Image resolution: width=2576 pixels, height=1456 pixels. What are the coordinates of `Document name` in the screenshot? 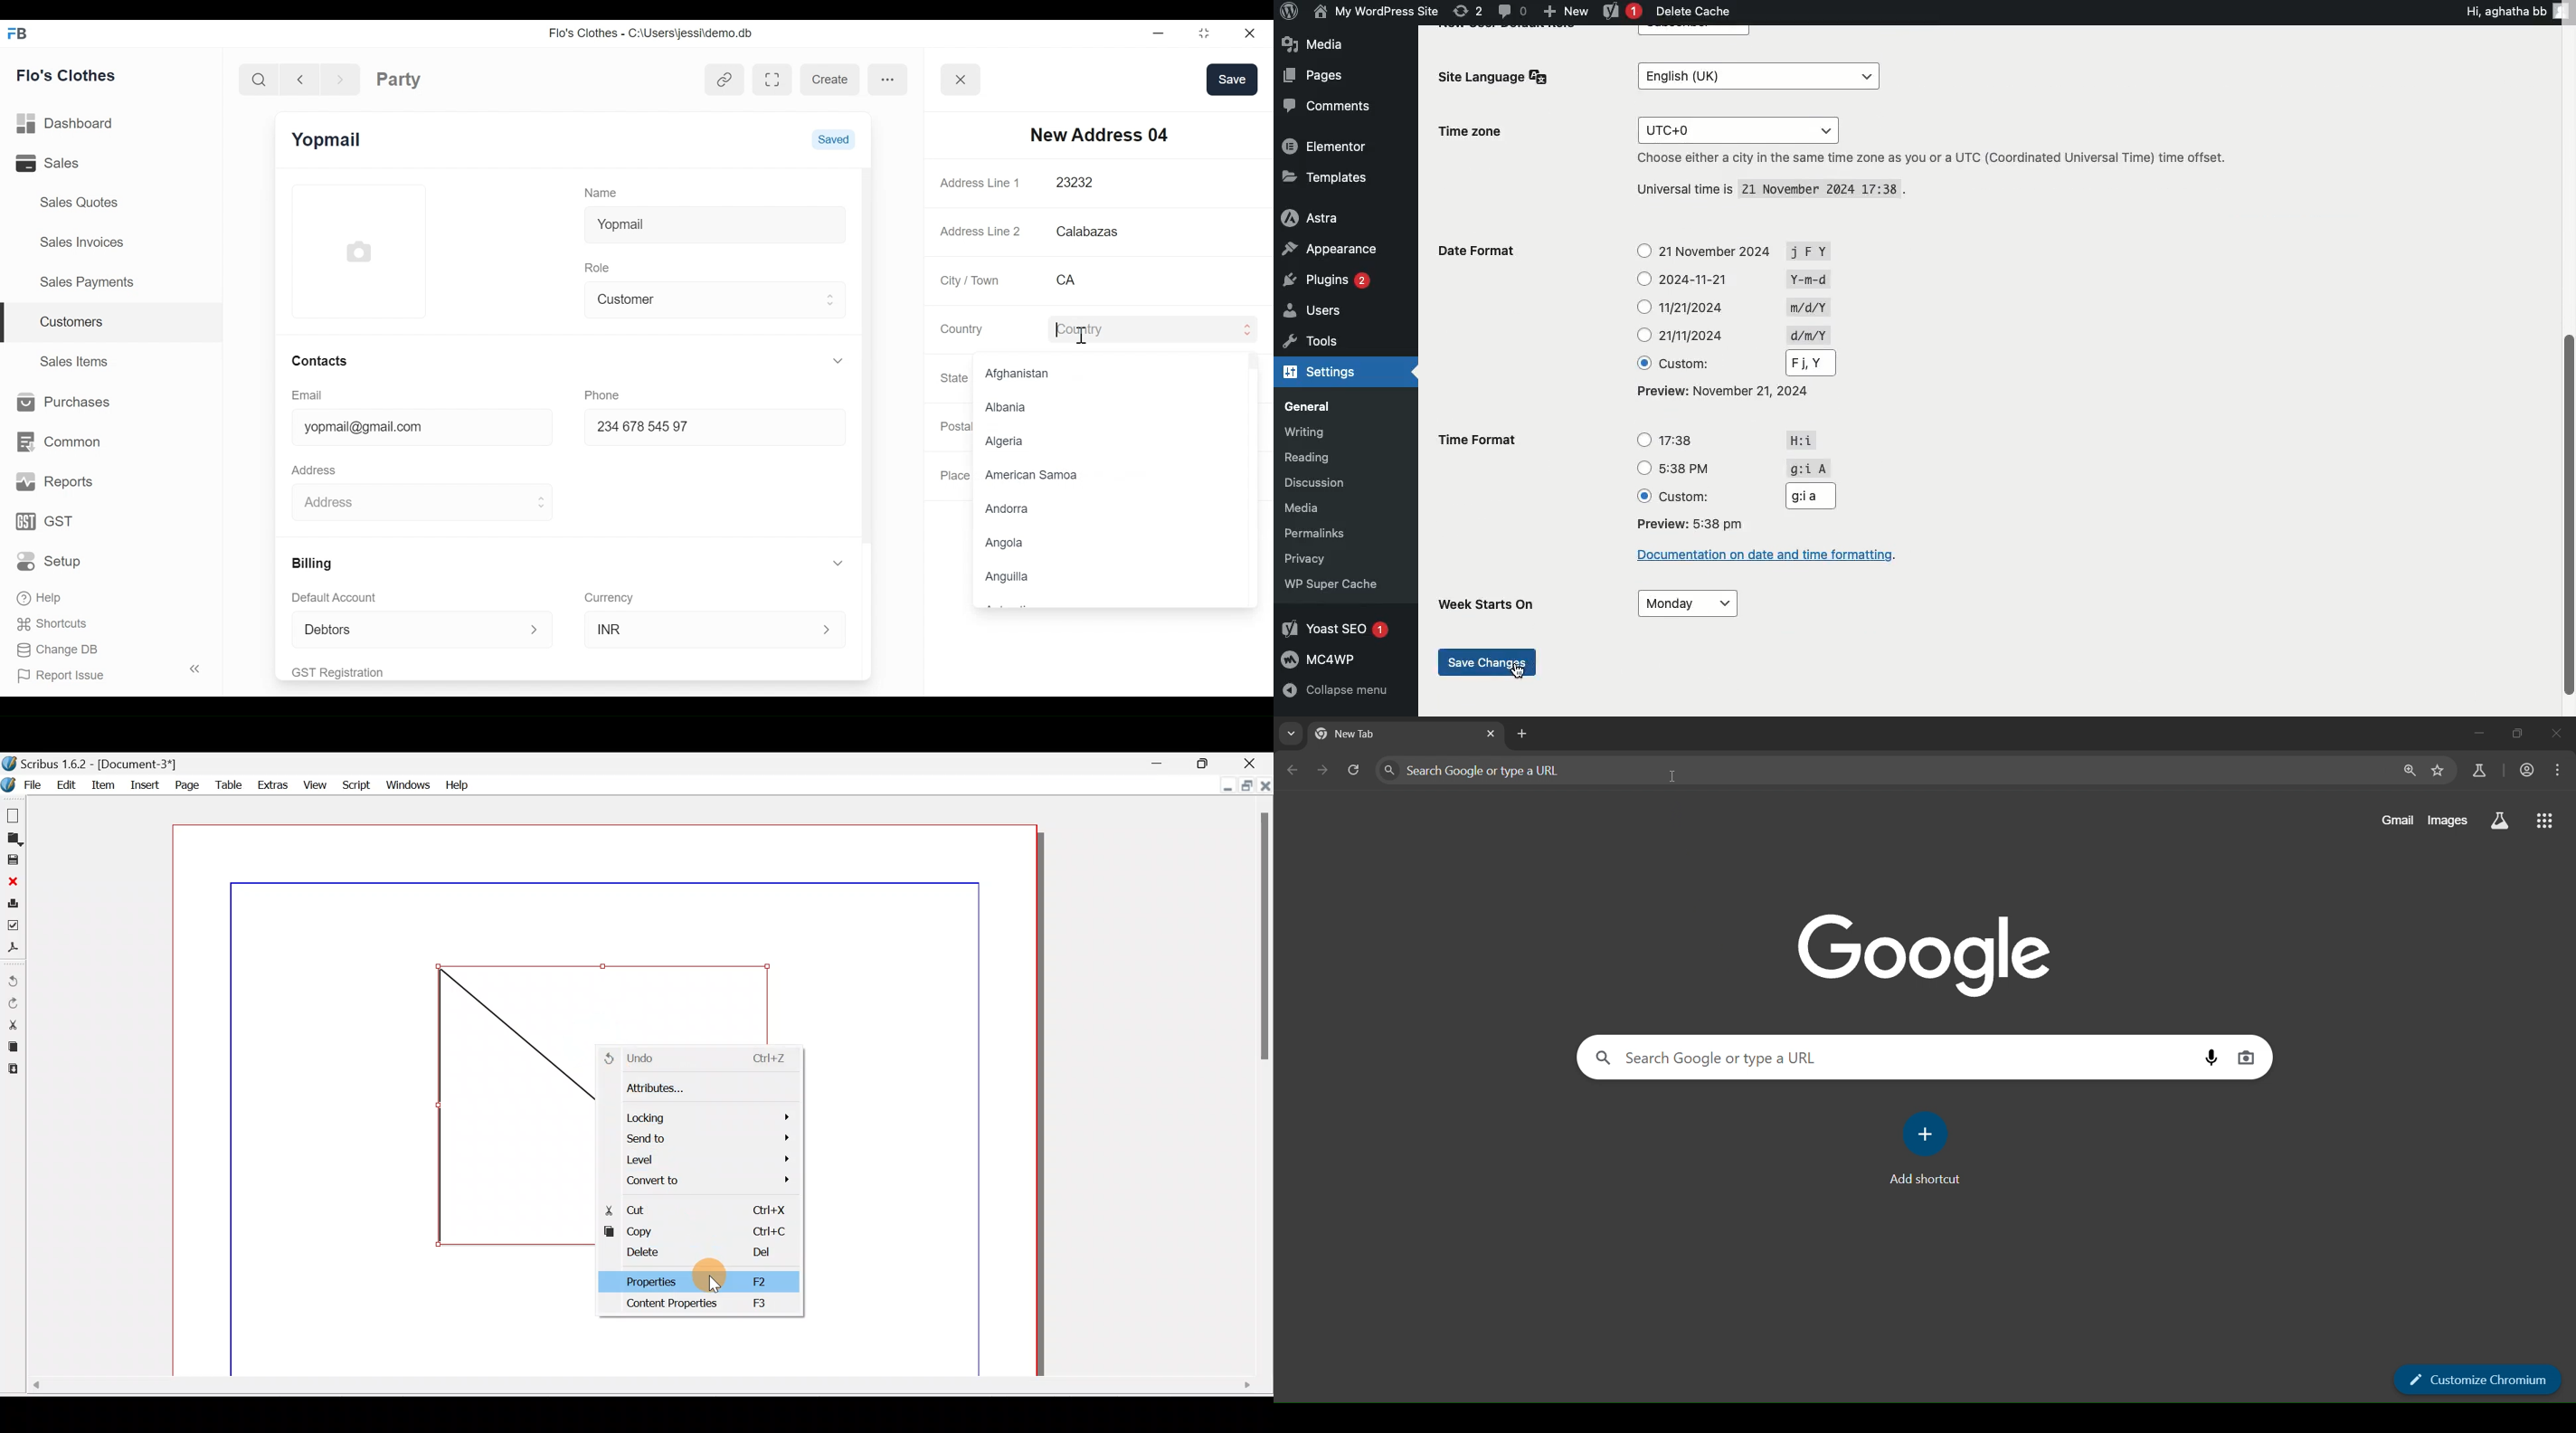 It's located at (105, 762).